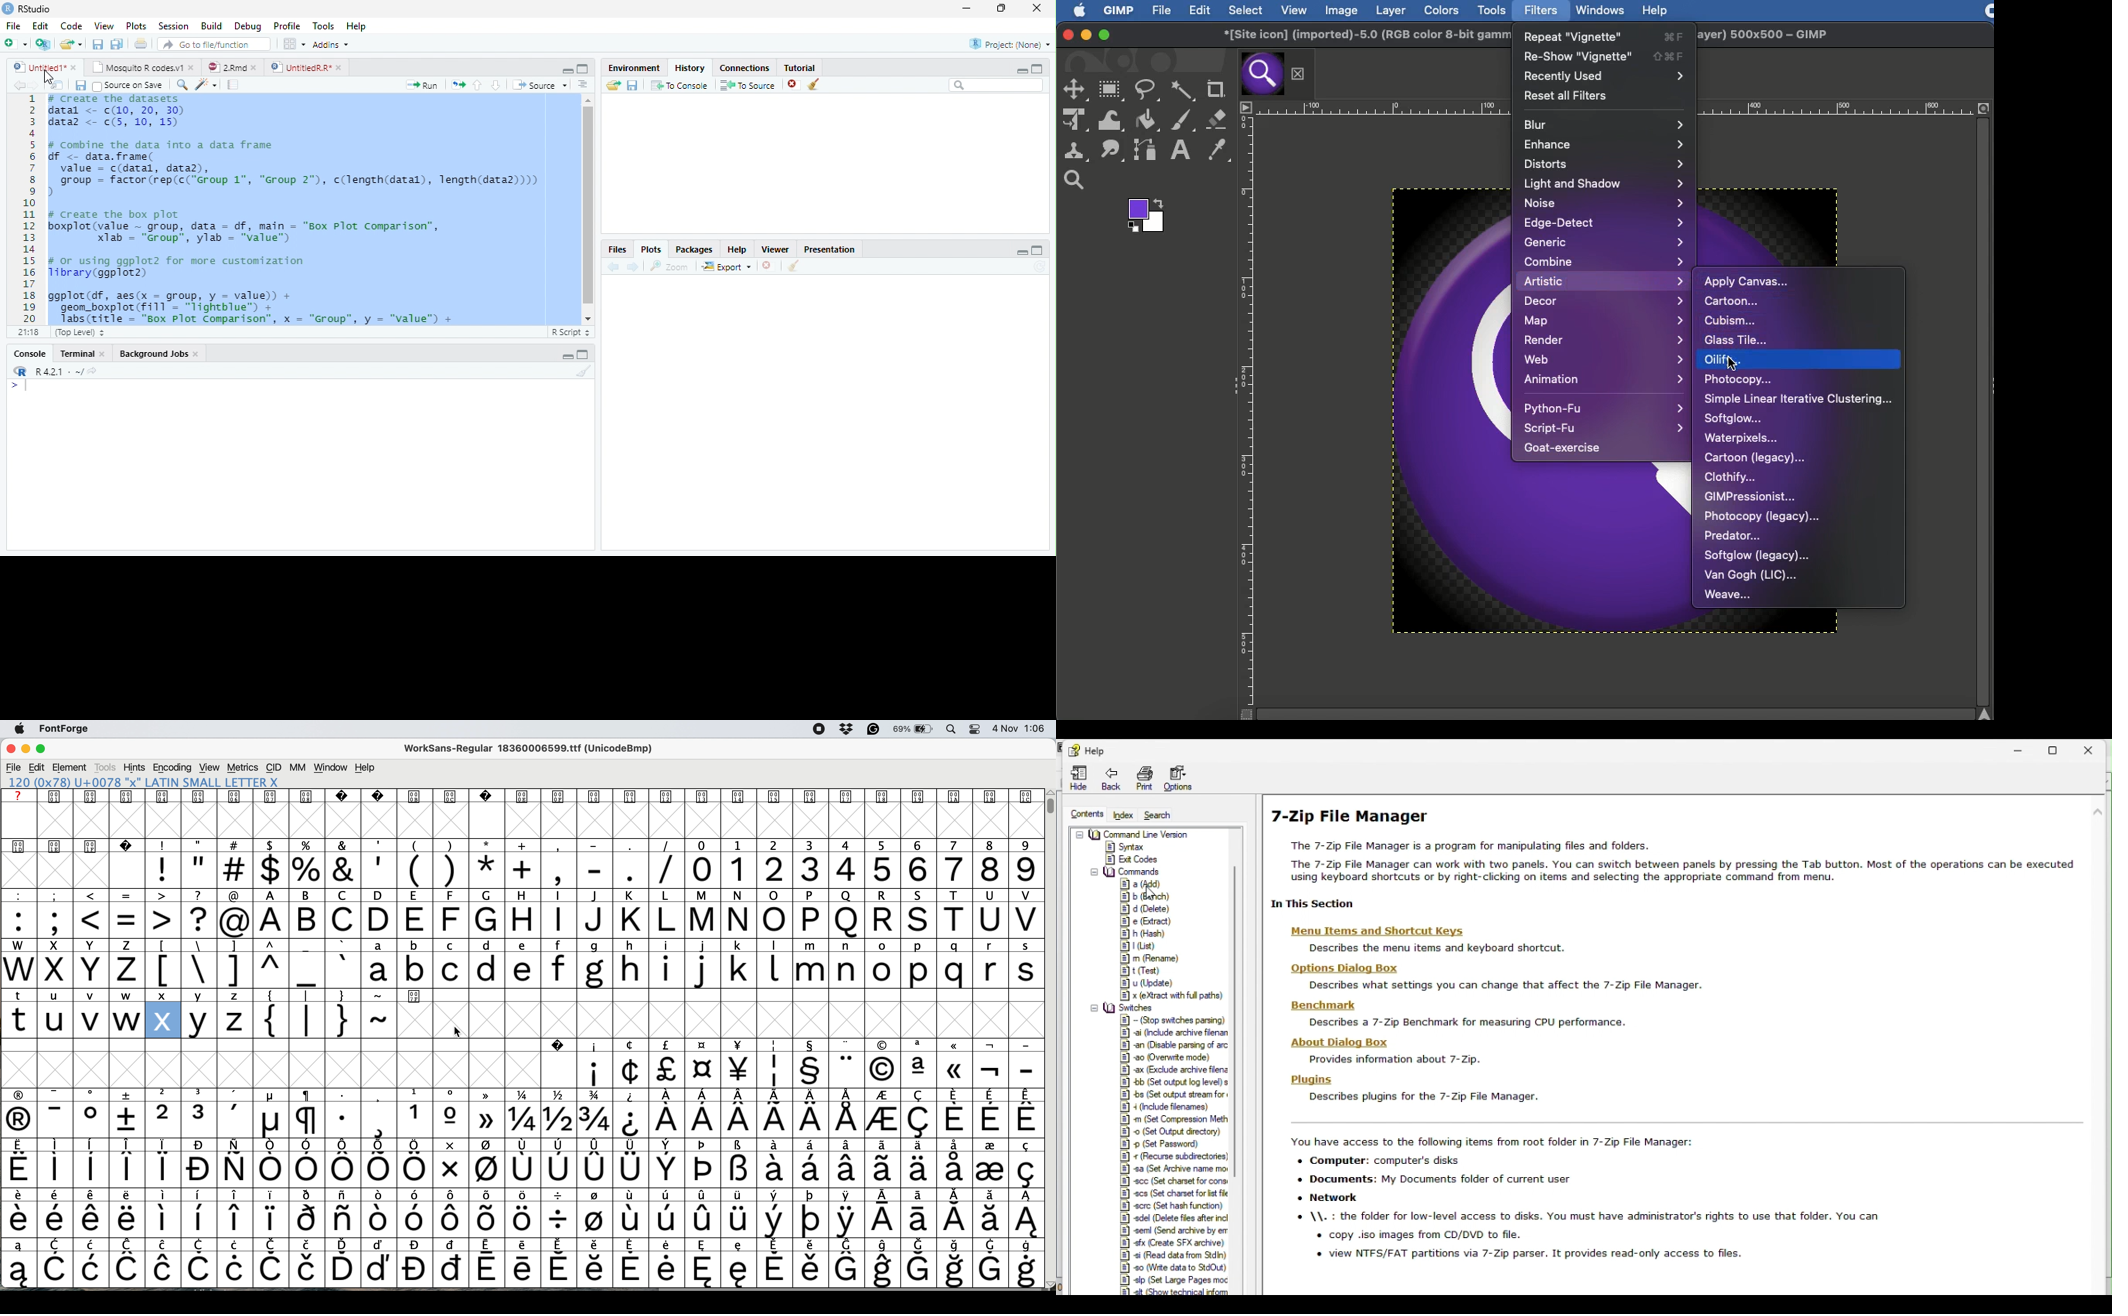 This screenshot has height=1316, width=2128. What do you see at coordinates (1582, 1198) in the screenshot?
I see `You have access to the following items from root folder in 7-Zip File Manager:
+ Computer: computer's disks
«+ Documents: My Documents folder of current user
+ Network
© \\. : the folder for low-level access to disks. You must have administrator's rights to use that folder. You can
« copy iso images from CD/DVD to file.
o view NTFS/FAT partitions via 7-Zip parser. It provides read-only access to files.` at bounding box center [1582, 1198].